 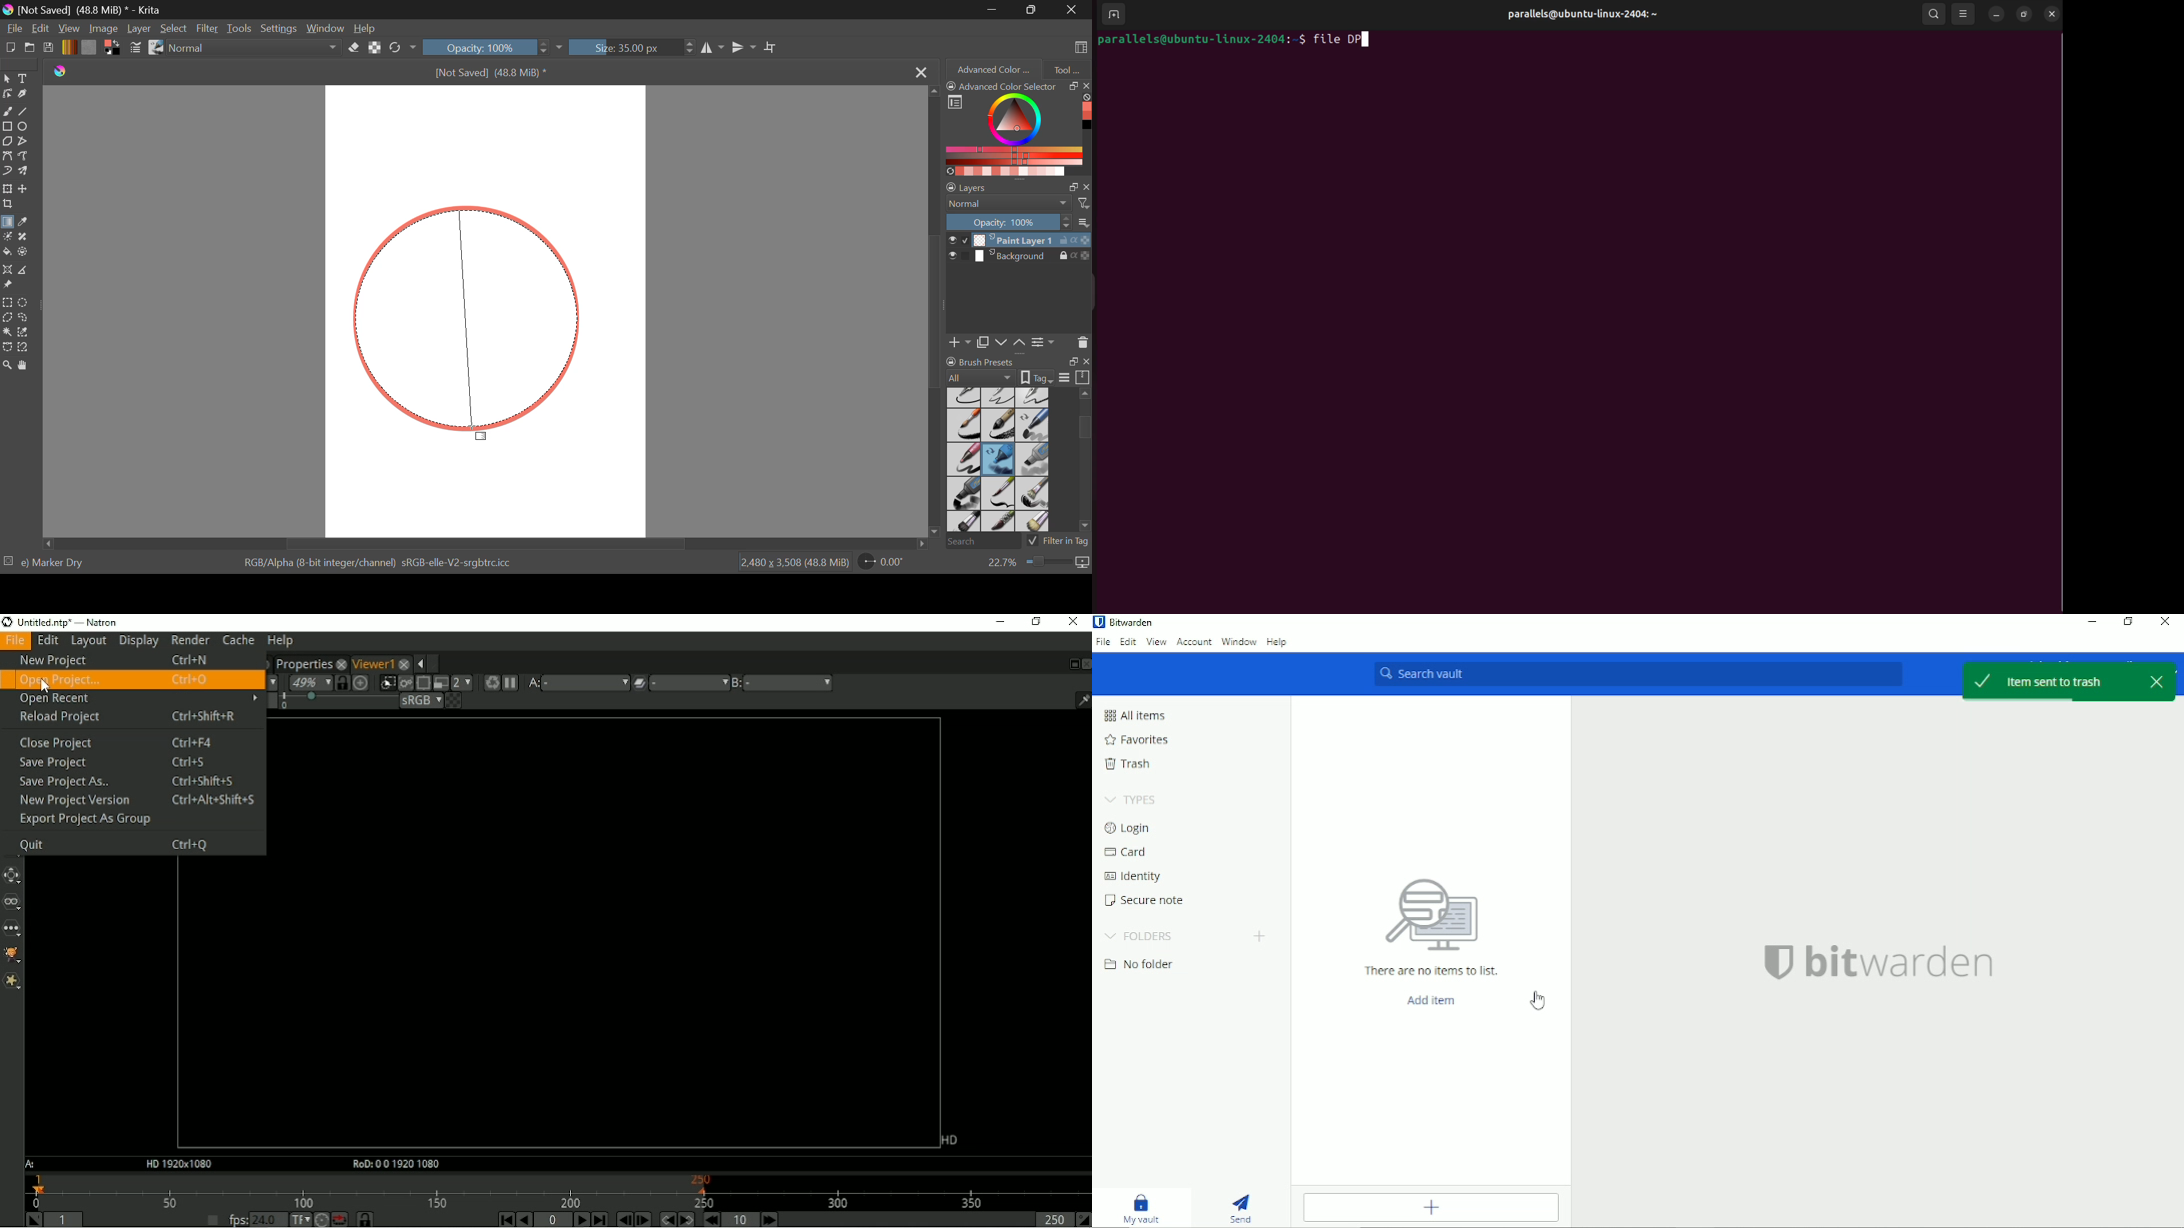 What do you see at coordinates (1965, 14) in the screenshot?
I see `view options` at bounding box center [1965, 14].